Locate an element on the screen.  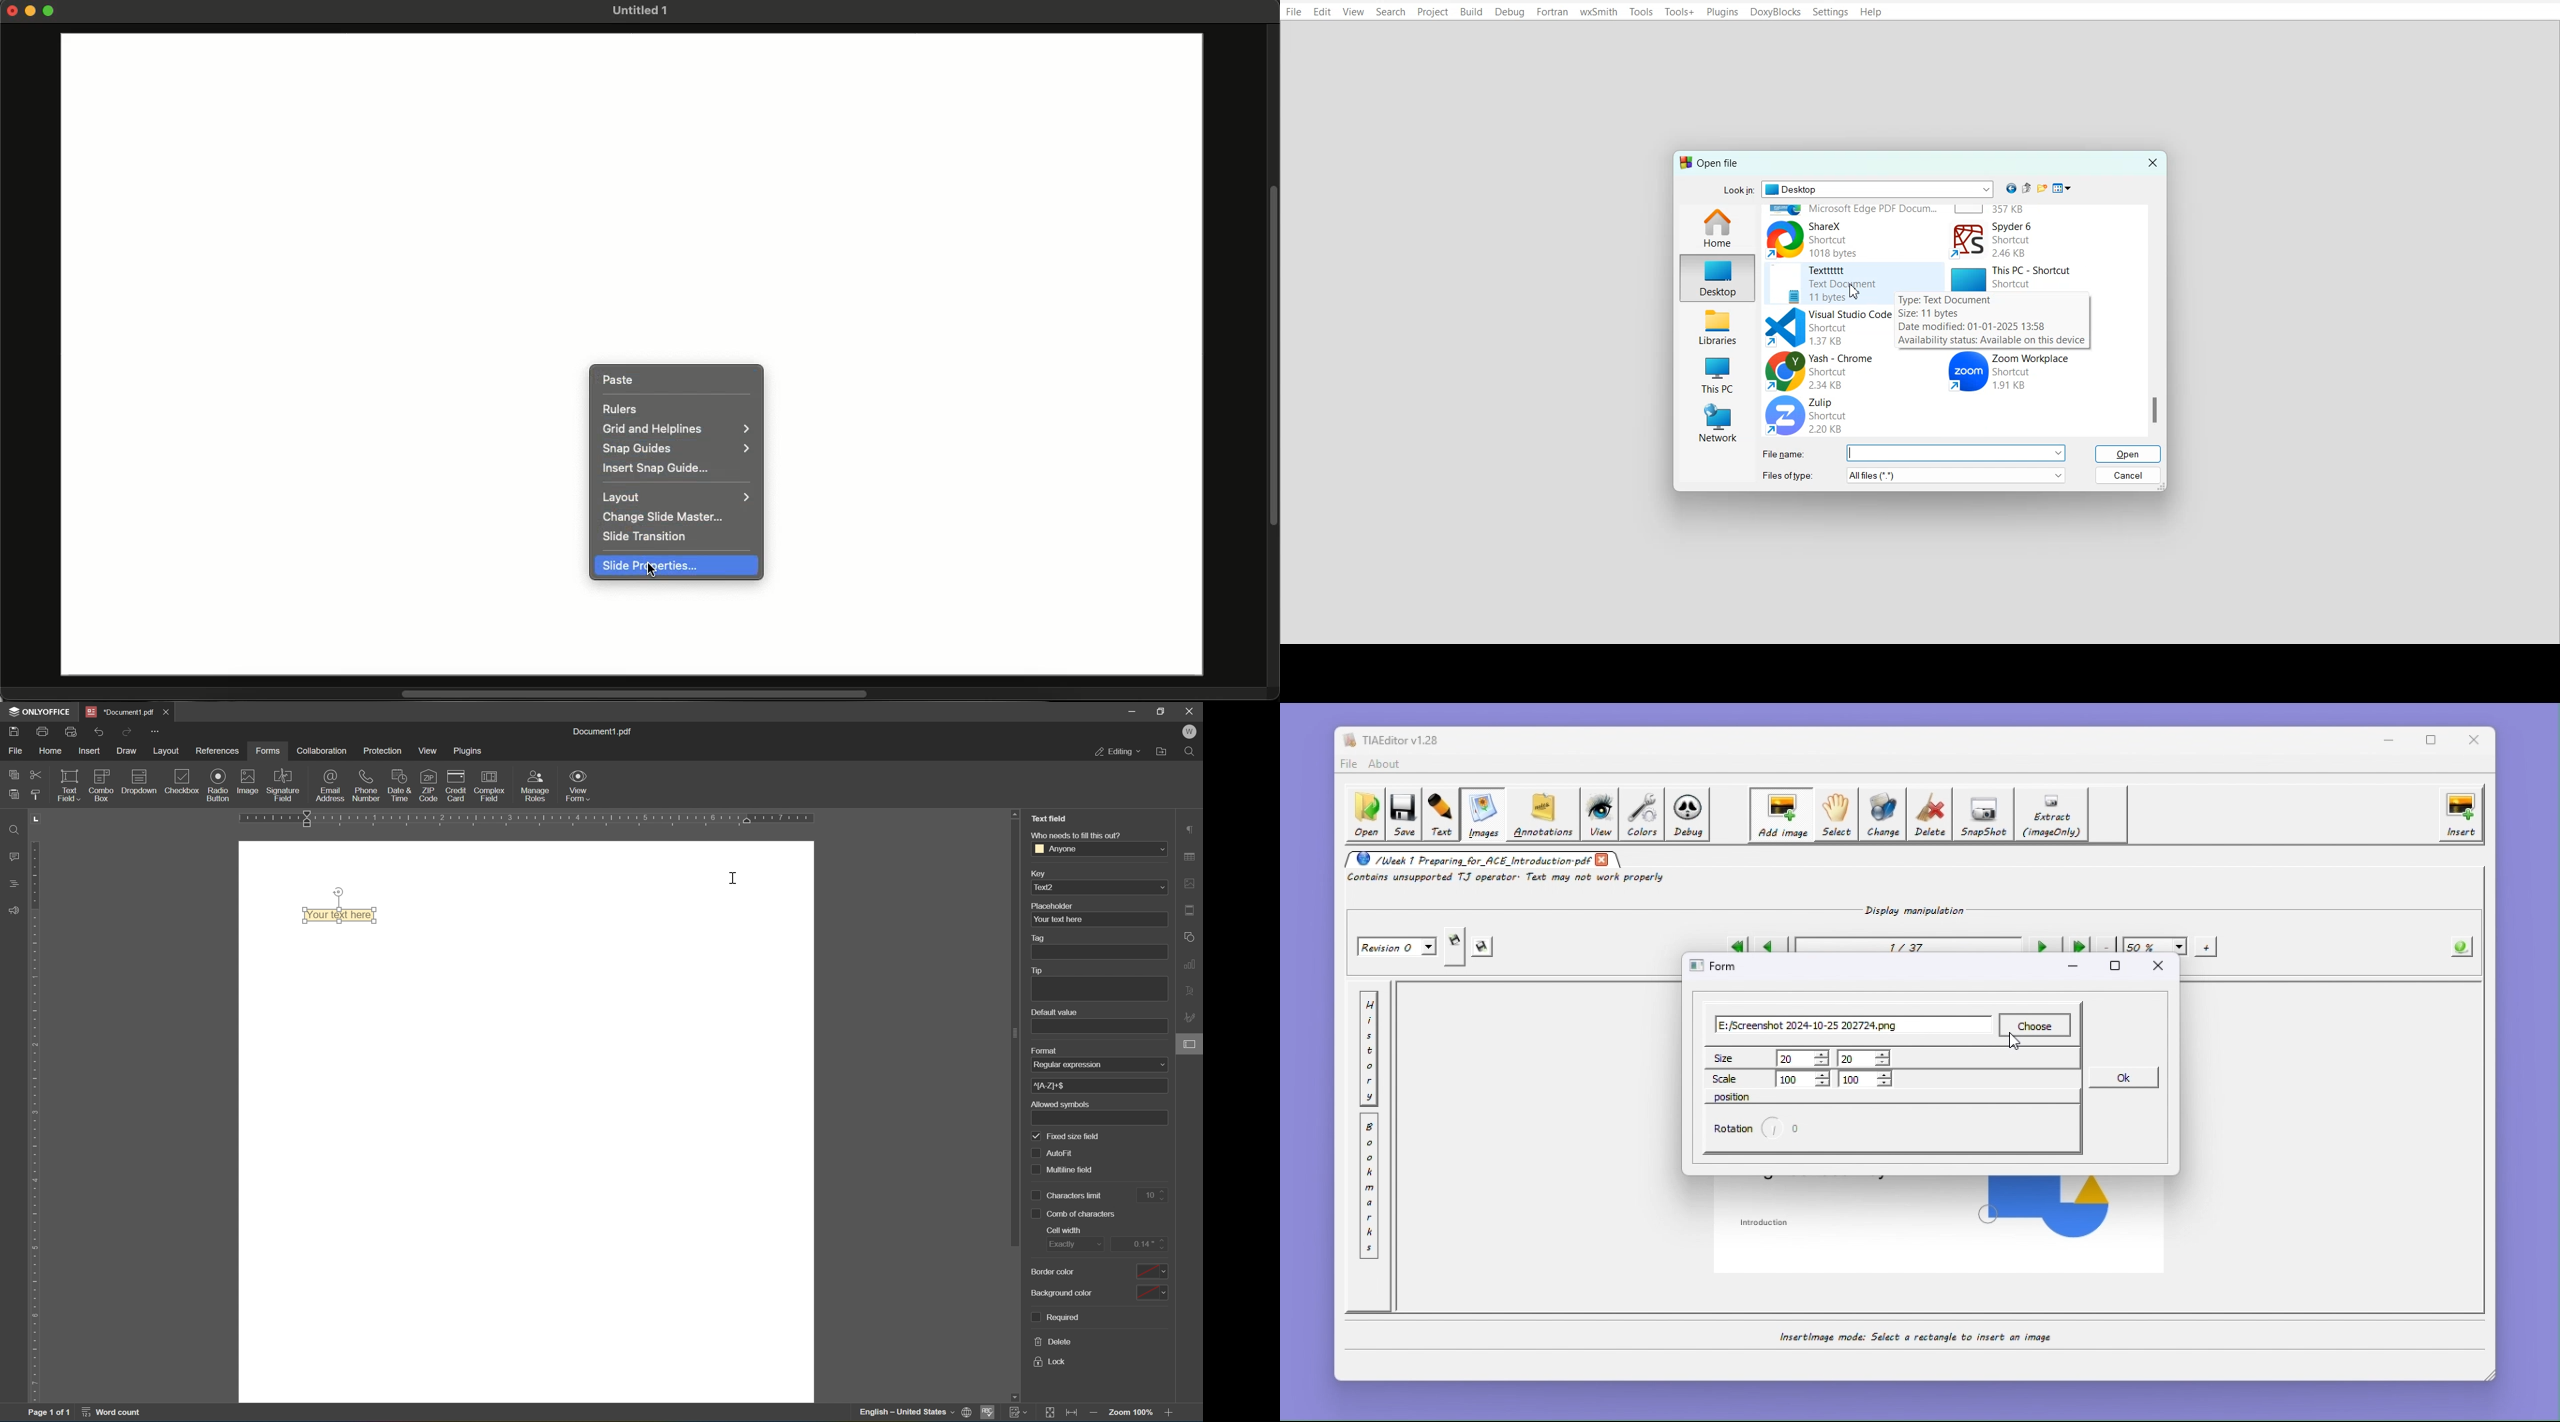
find is located at coordinates (1191, 752).